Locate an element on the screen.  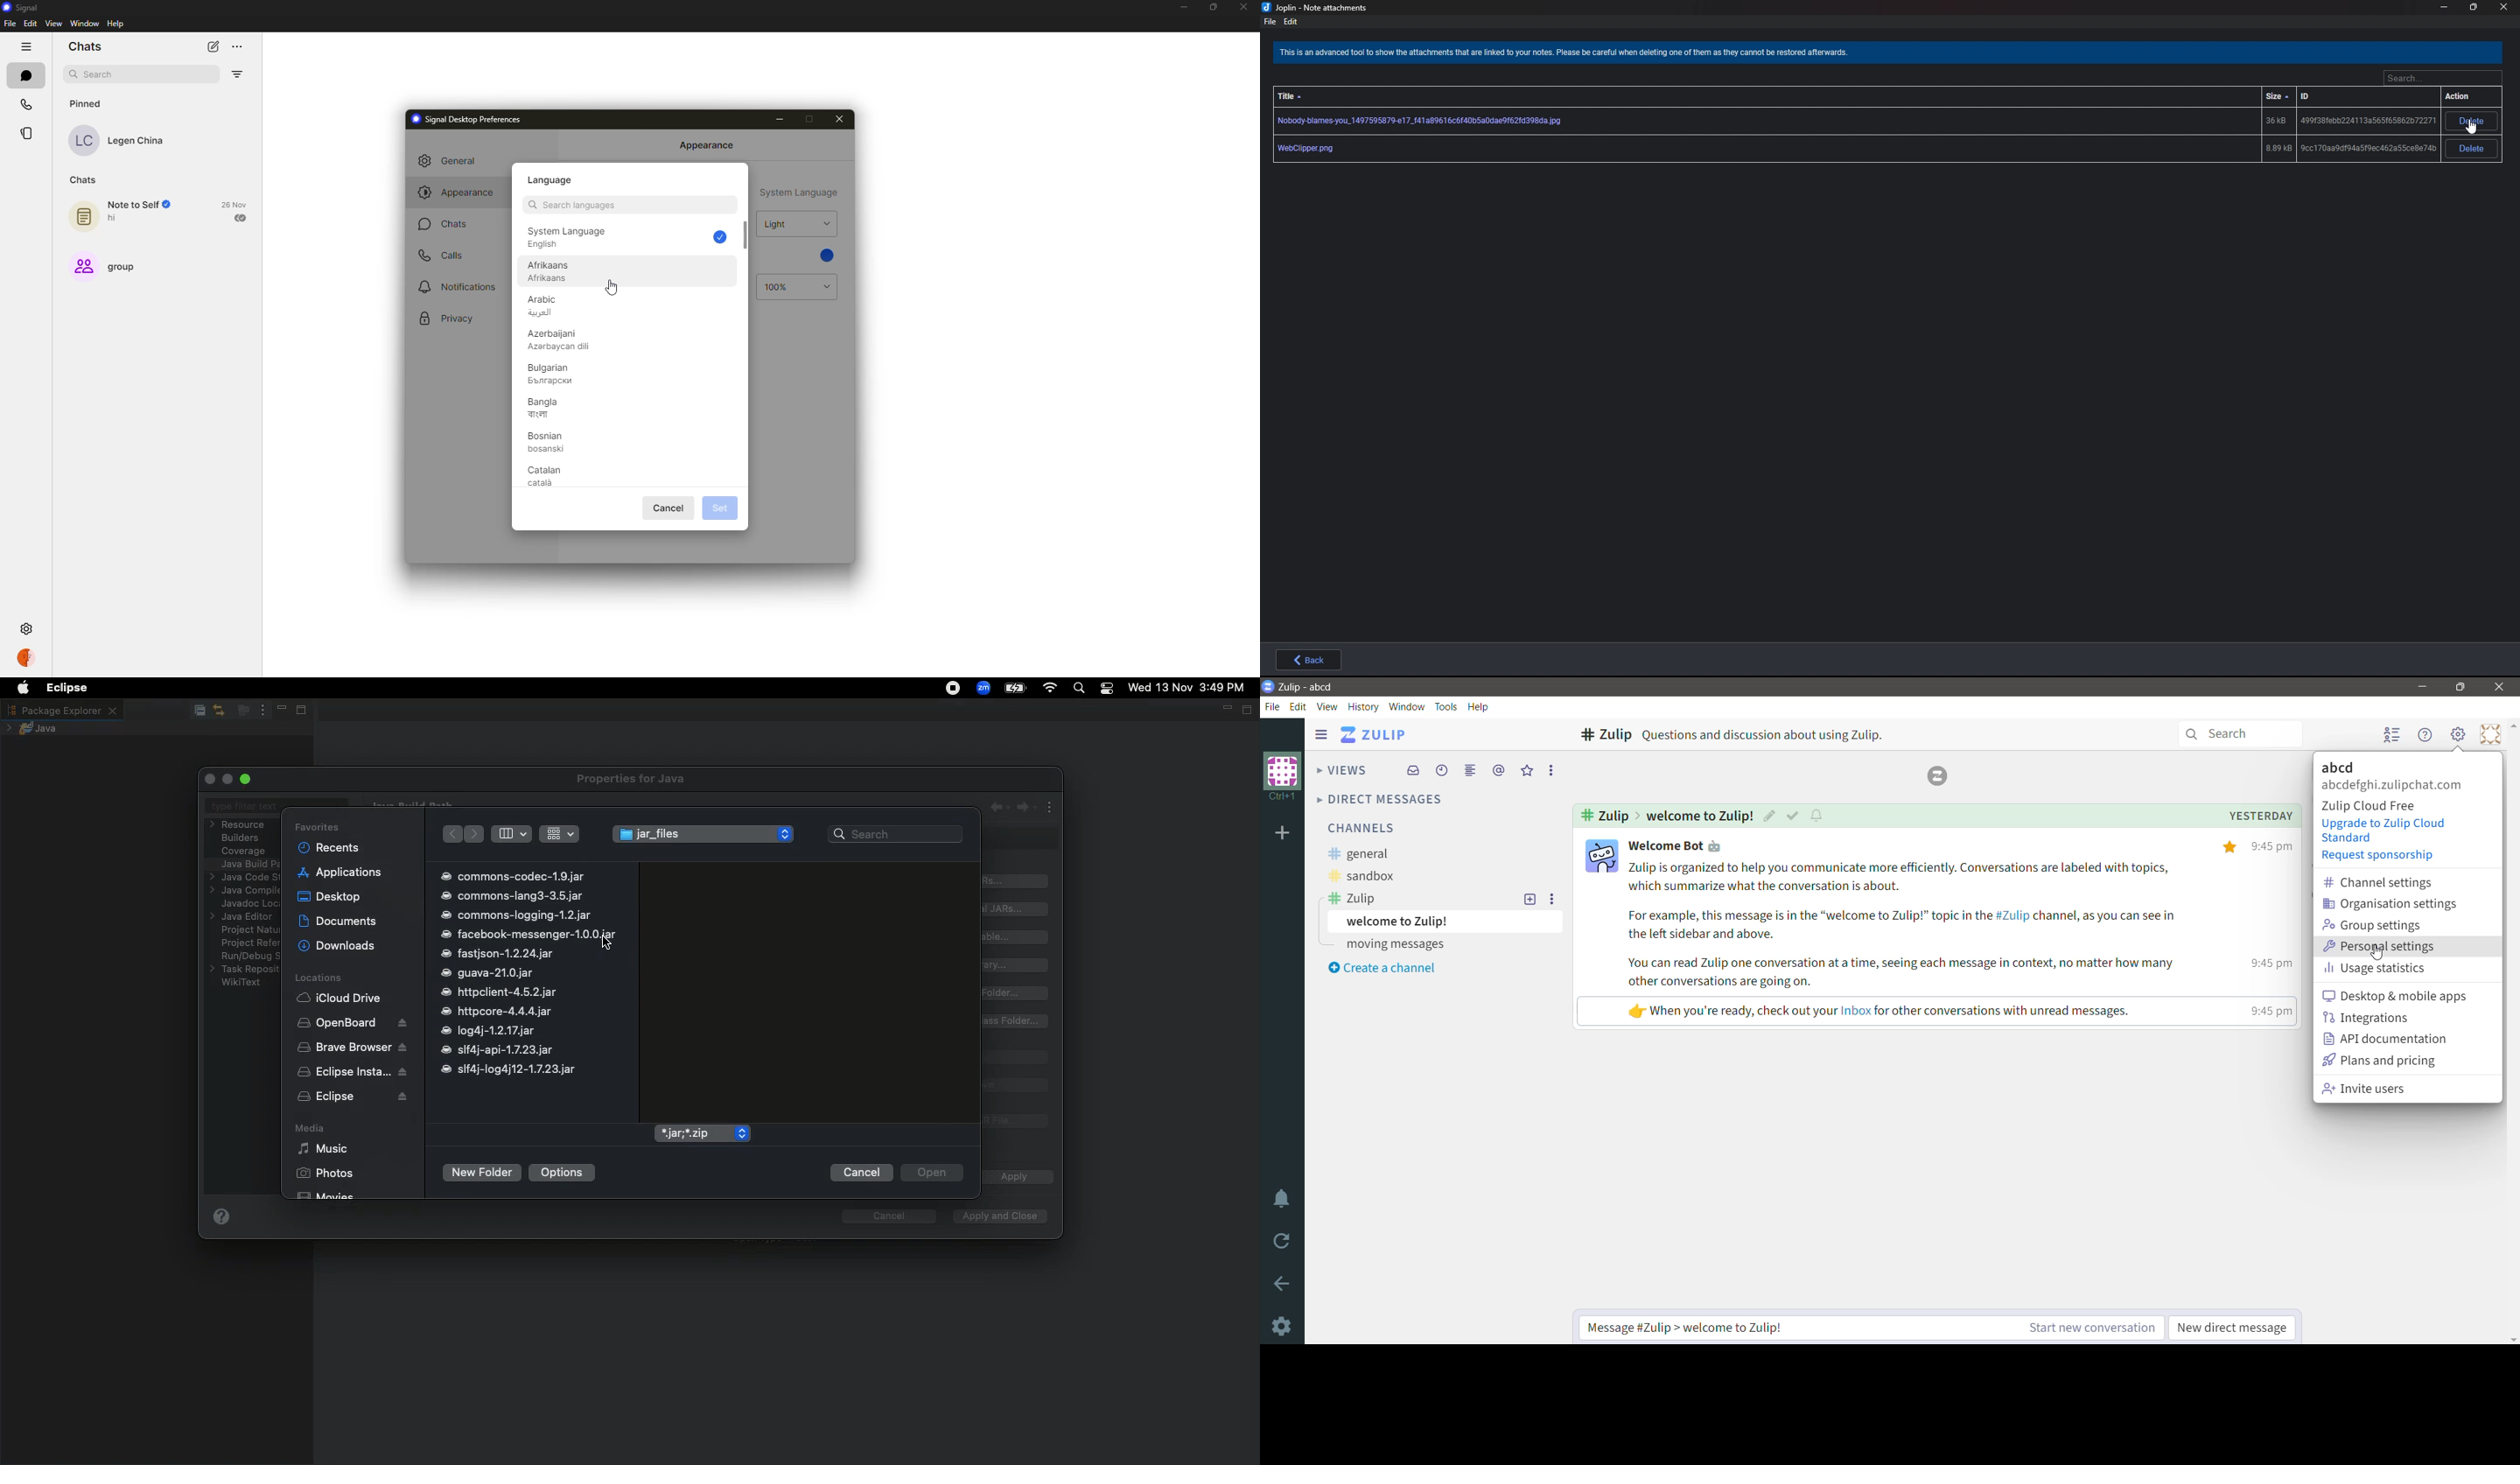
Message date and time is located at coordinates (2241, 816).